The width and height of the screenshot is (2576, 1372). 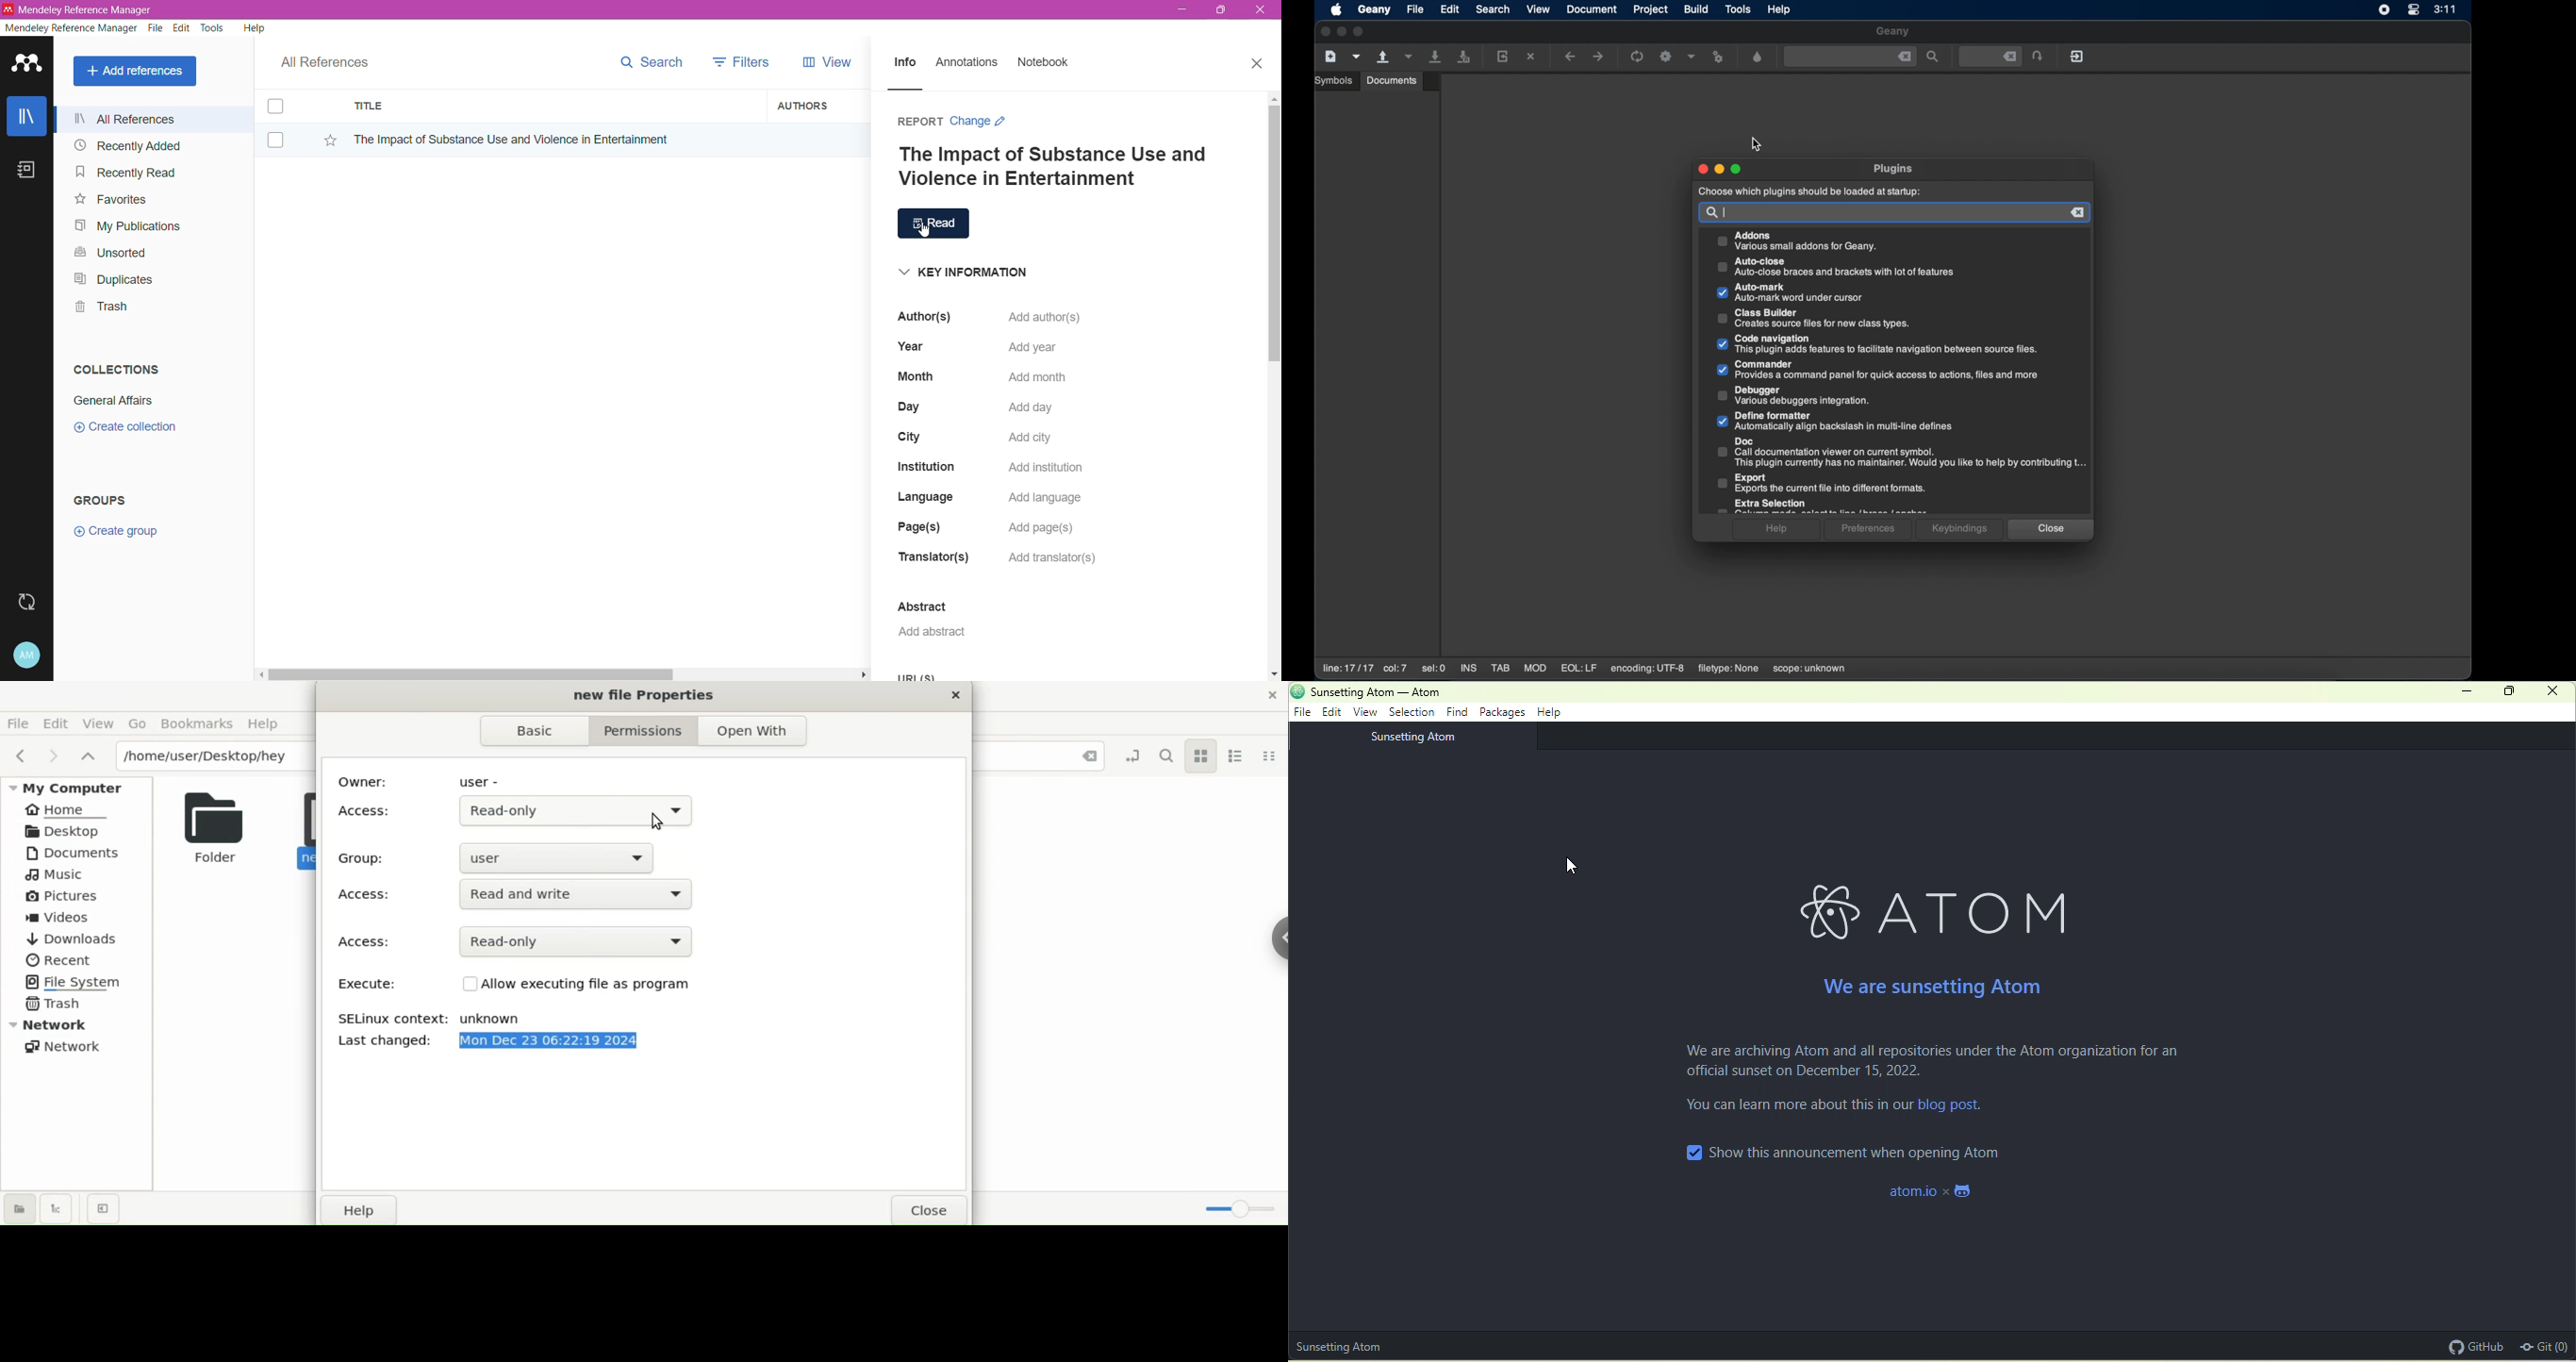 What do you see at coordinates (1428, 738) in the screenshot?
I see `sunsetting atom` at bounding box center [1428, 738].